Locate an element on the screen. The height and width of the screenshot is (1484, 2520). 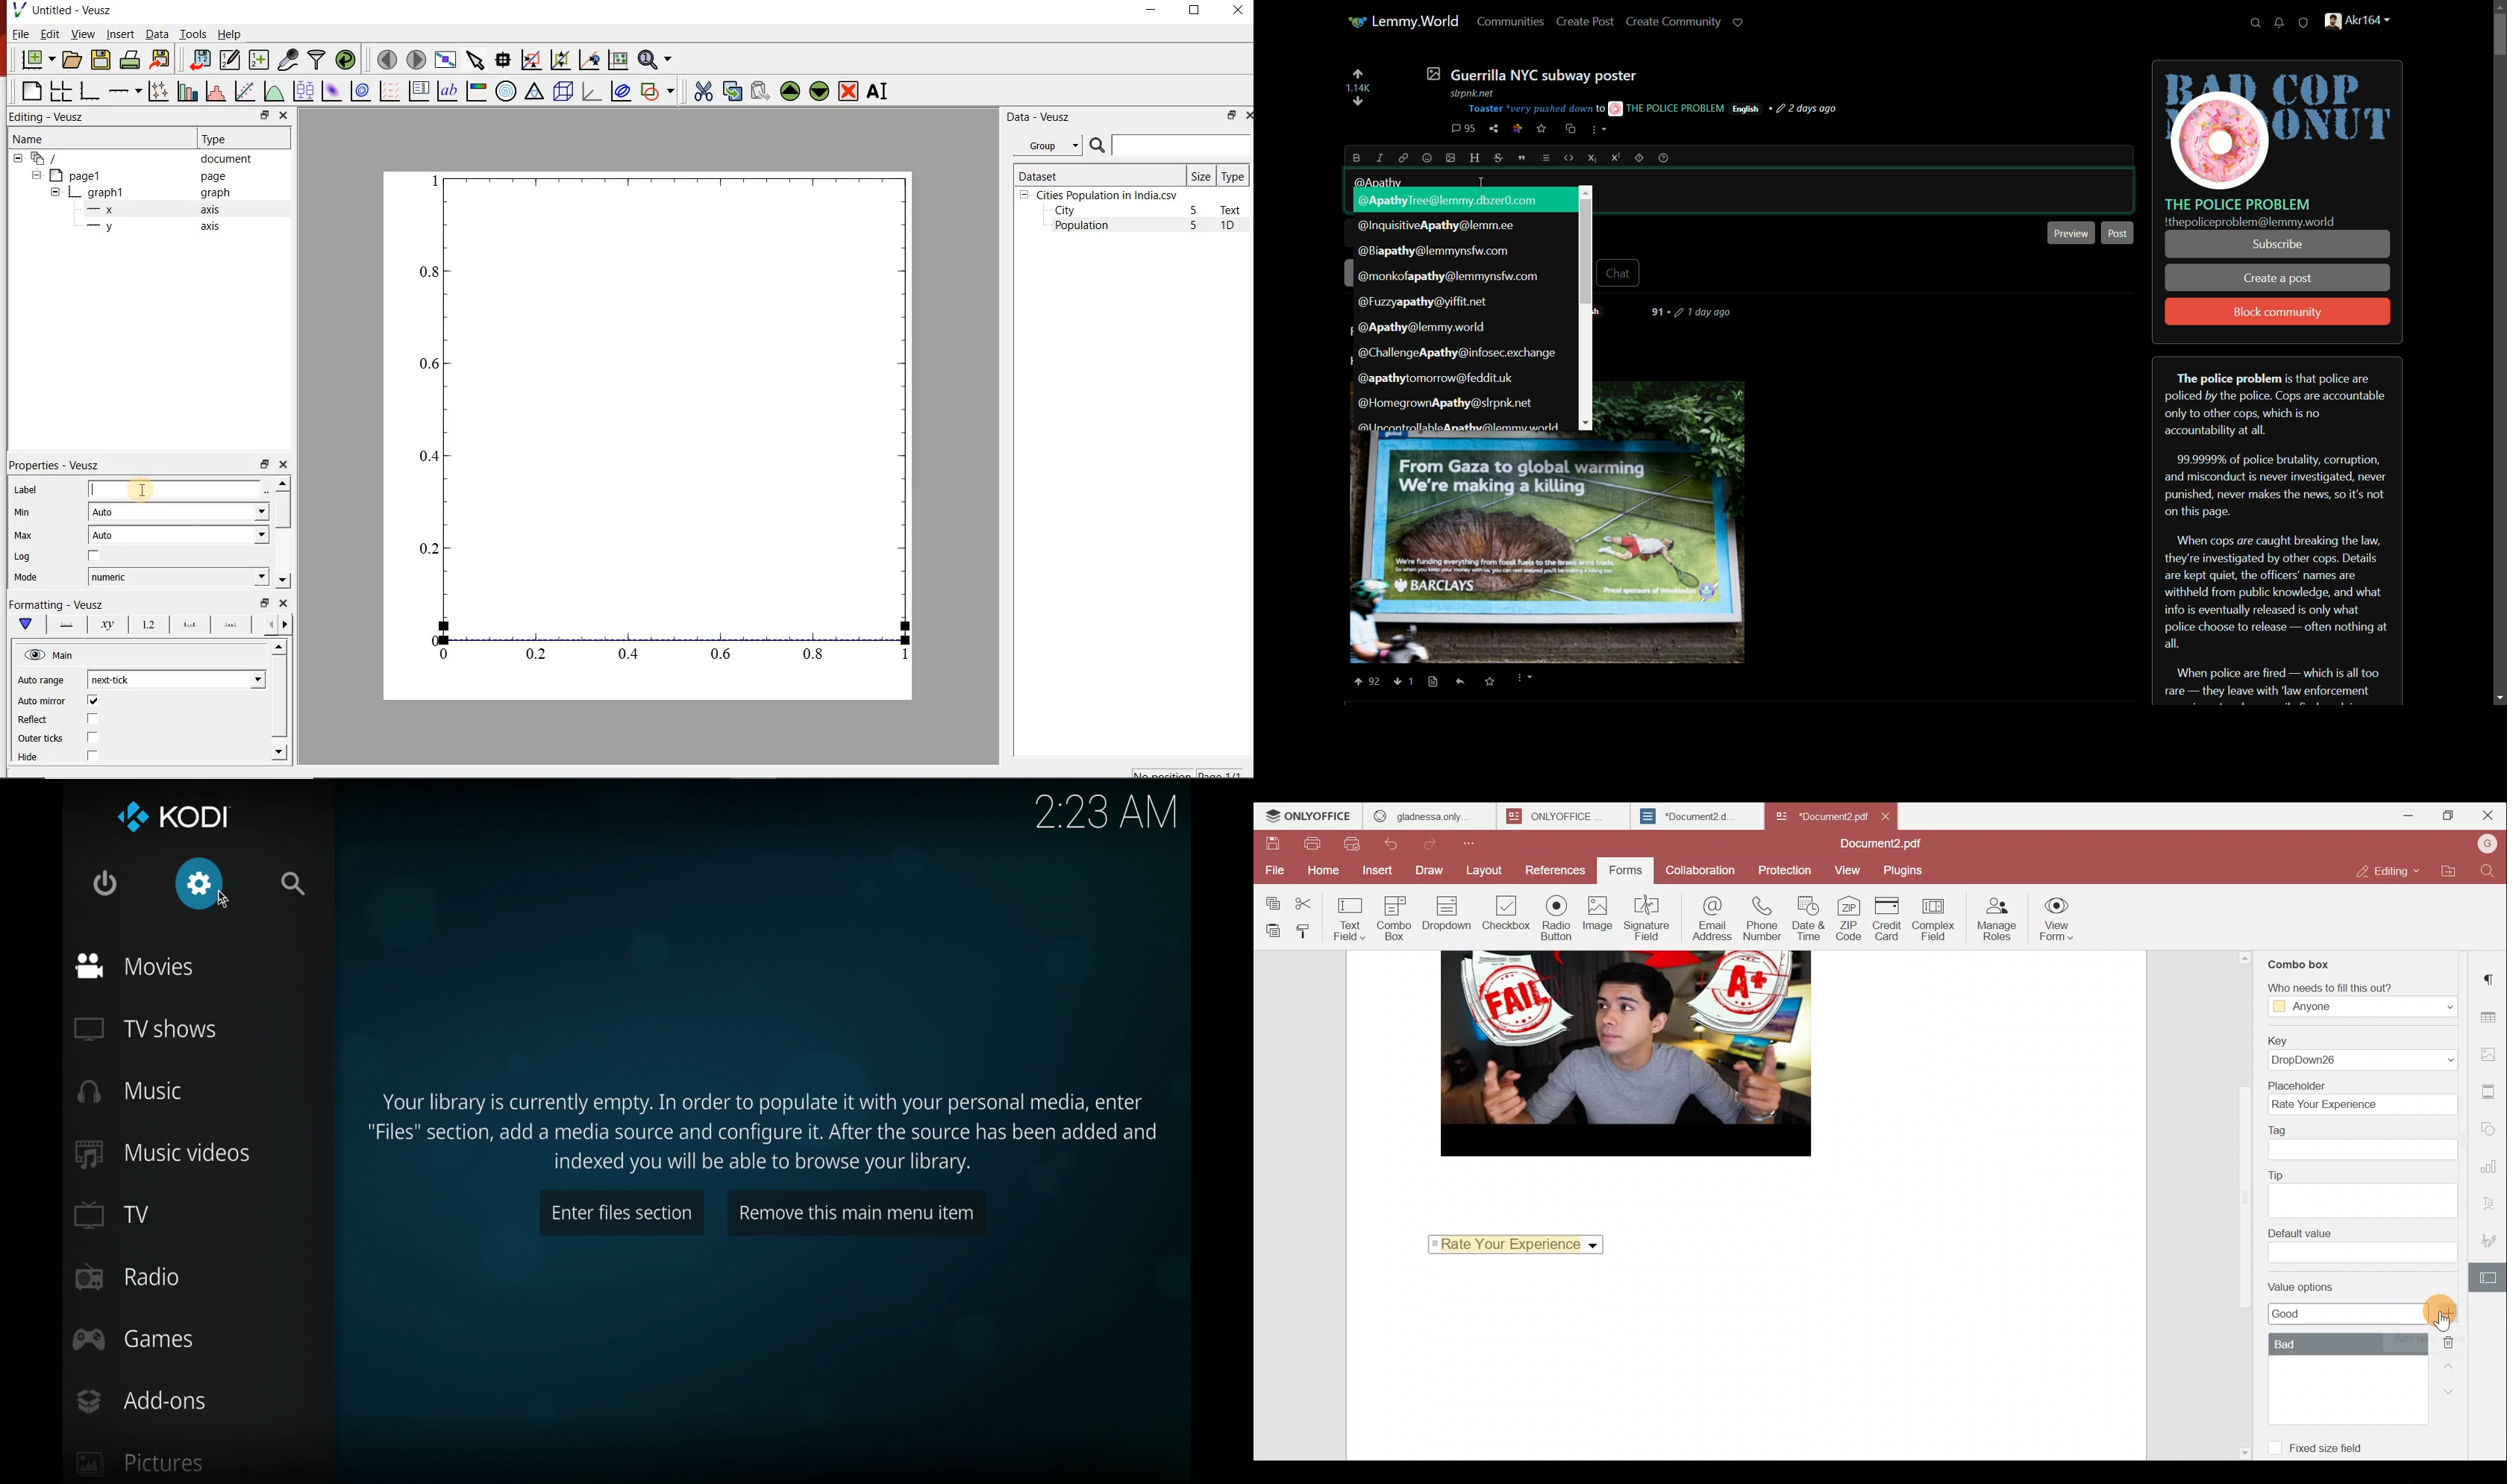
Draw is located at coordinates (1430, 871).